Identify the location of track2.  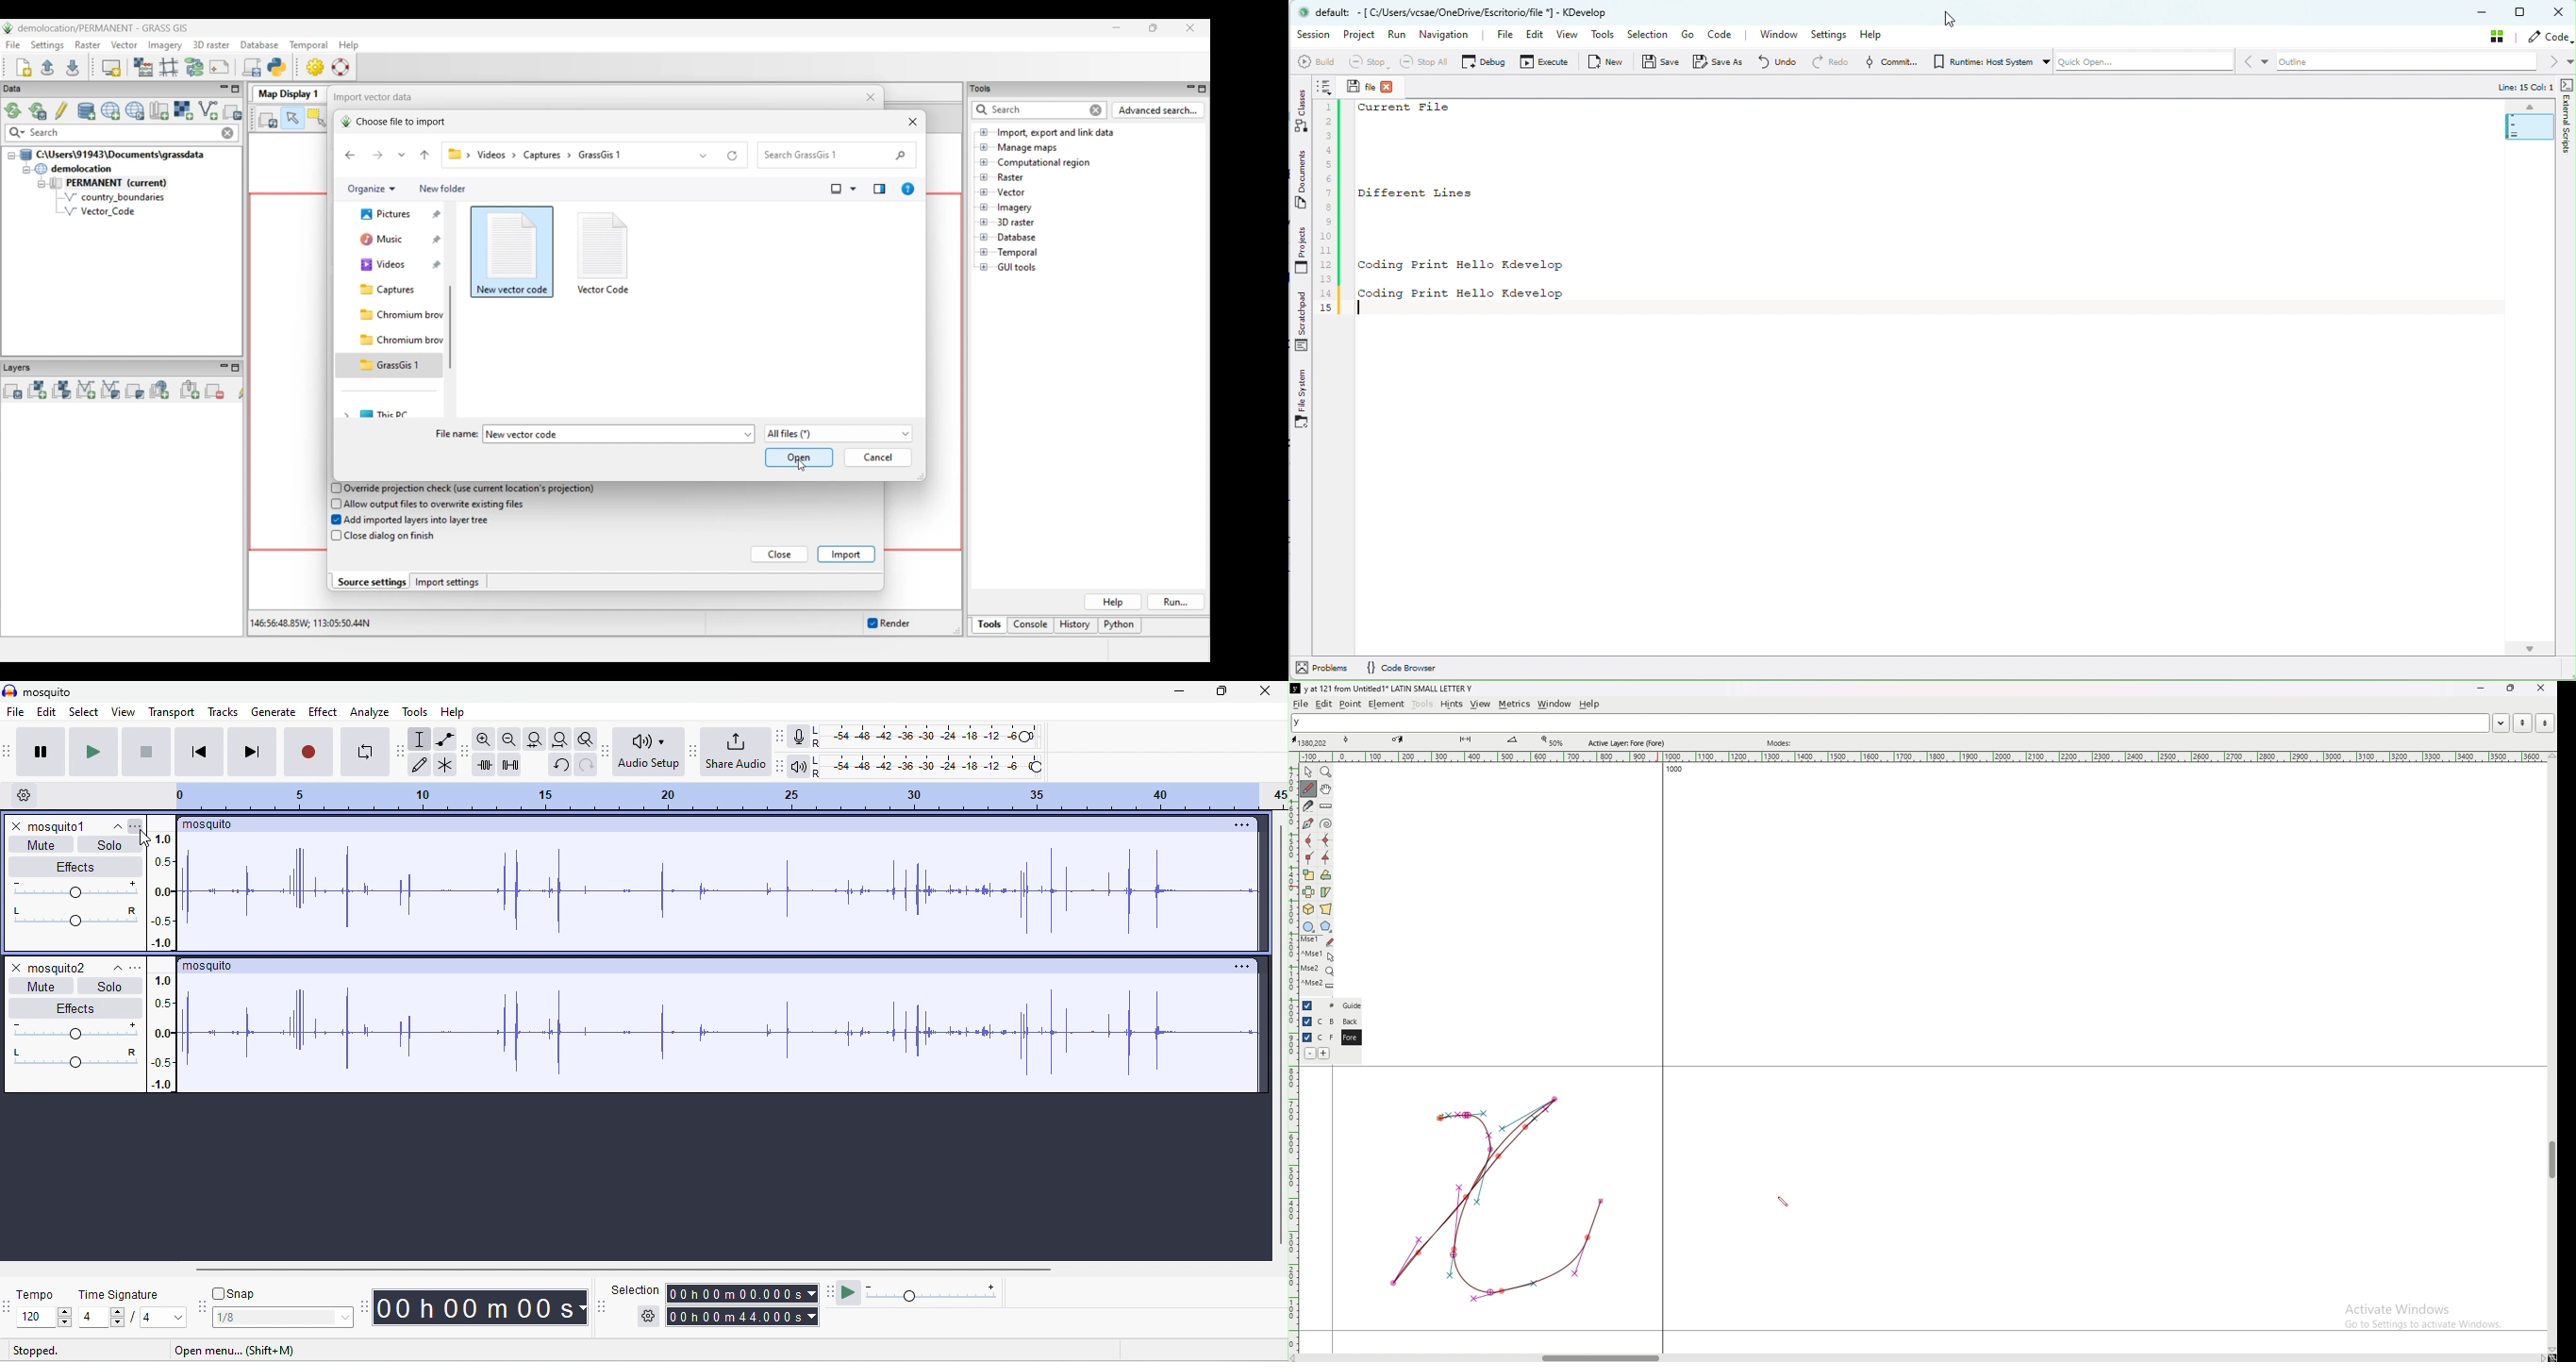
(79, 969).